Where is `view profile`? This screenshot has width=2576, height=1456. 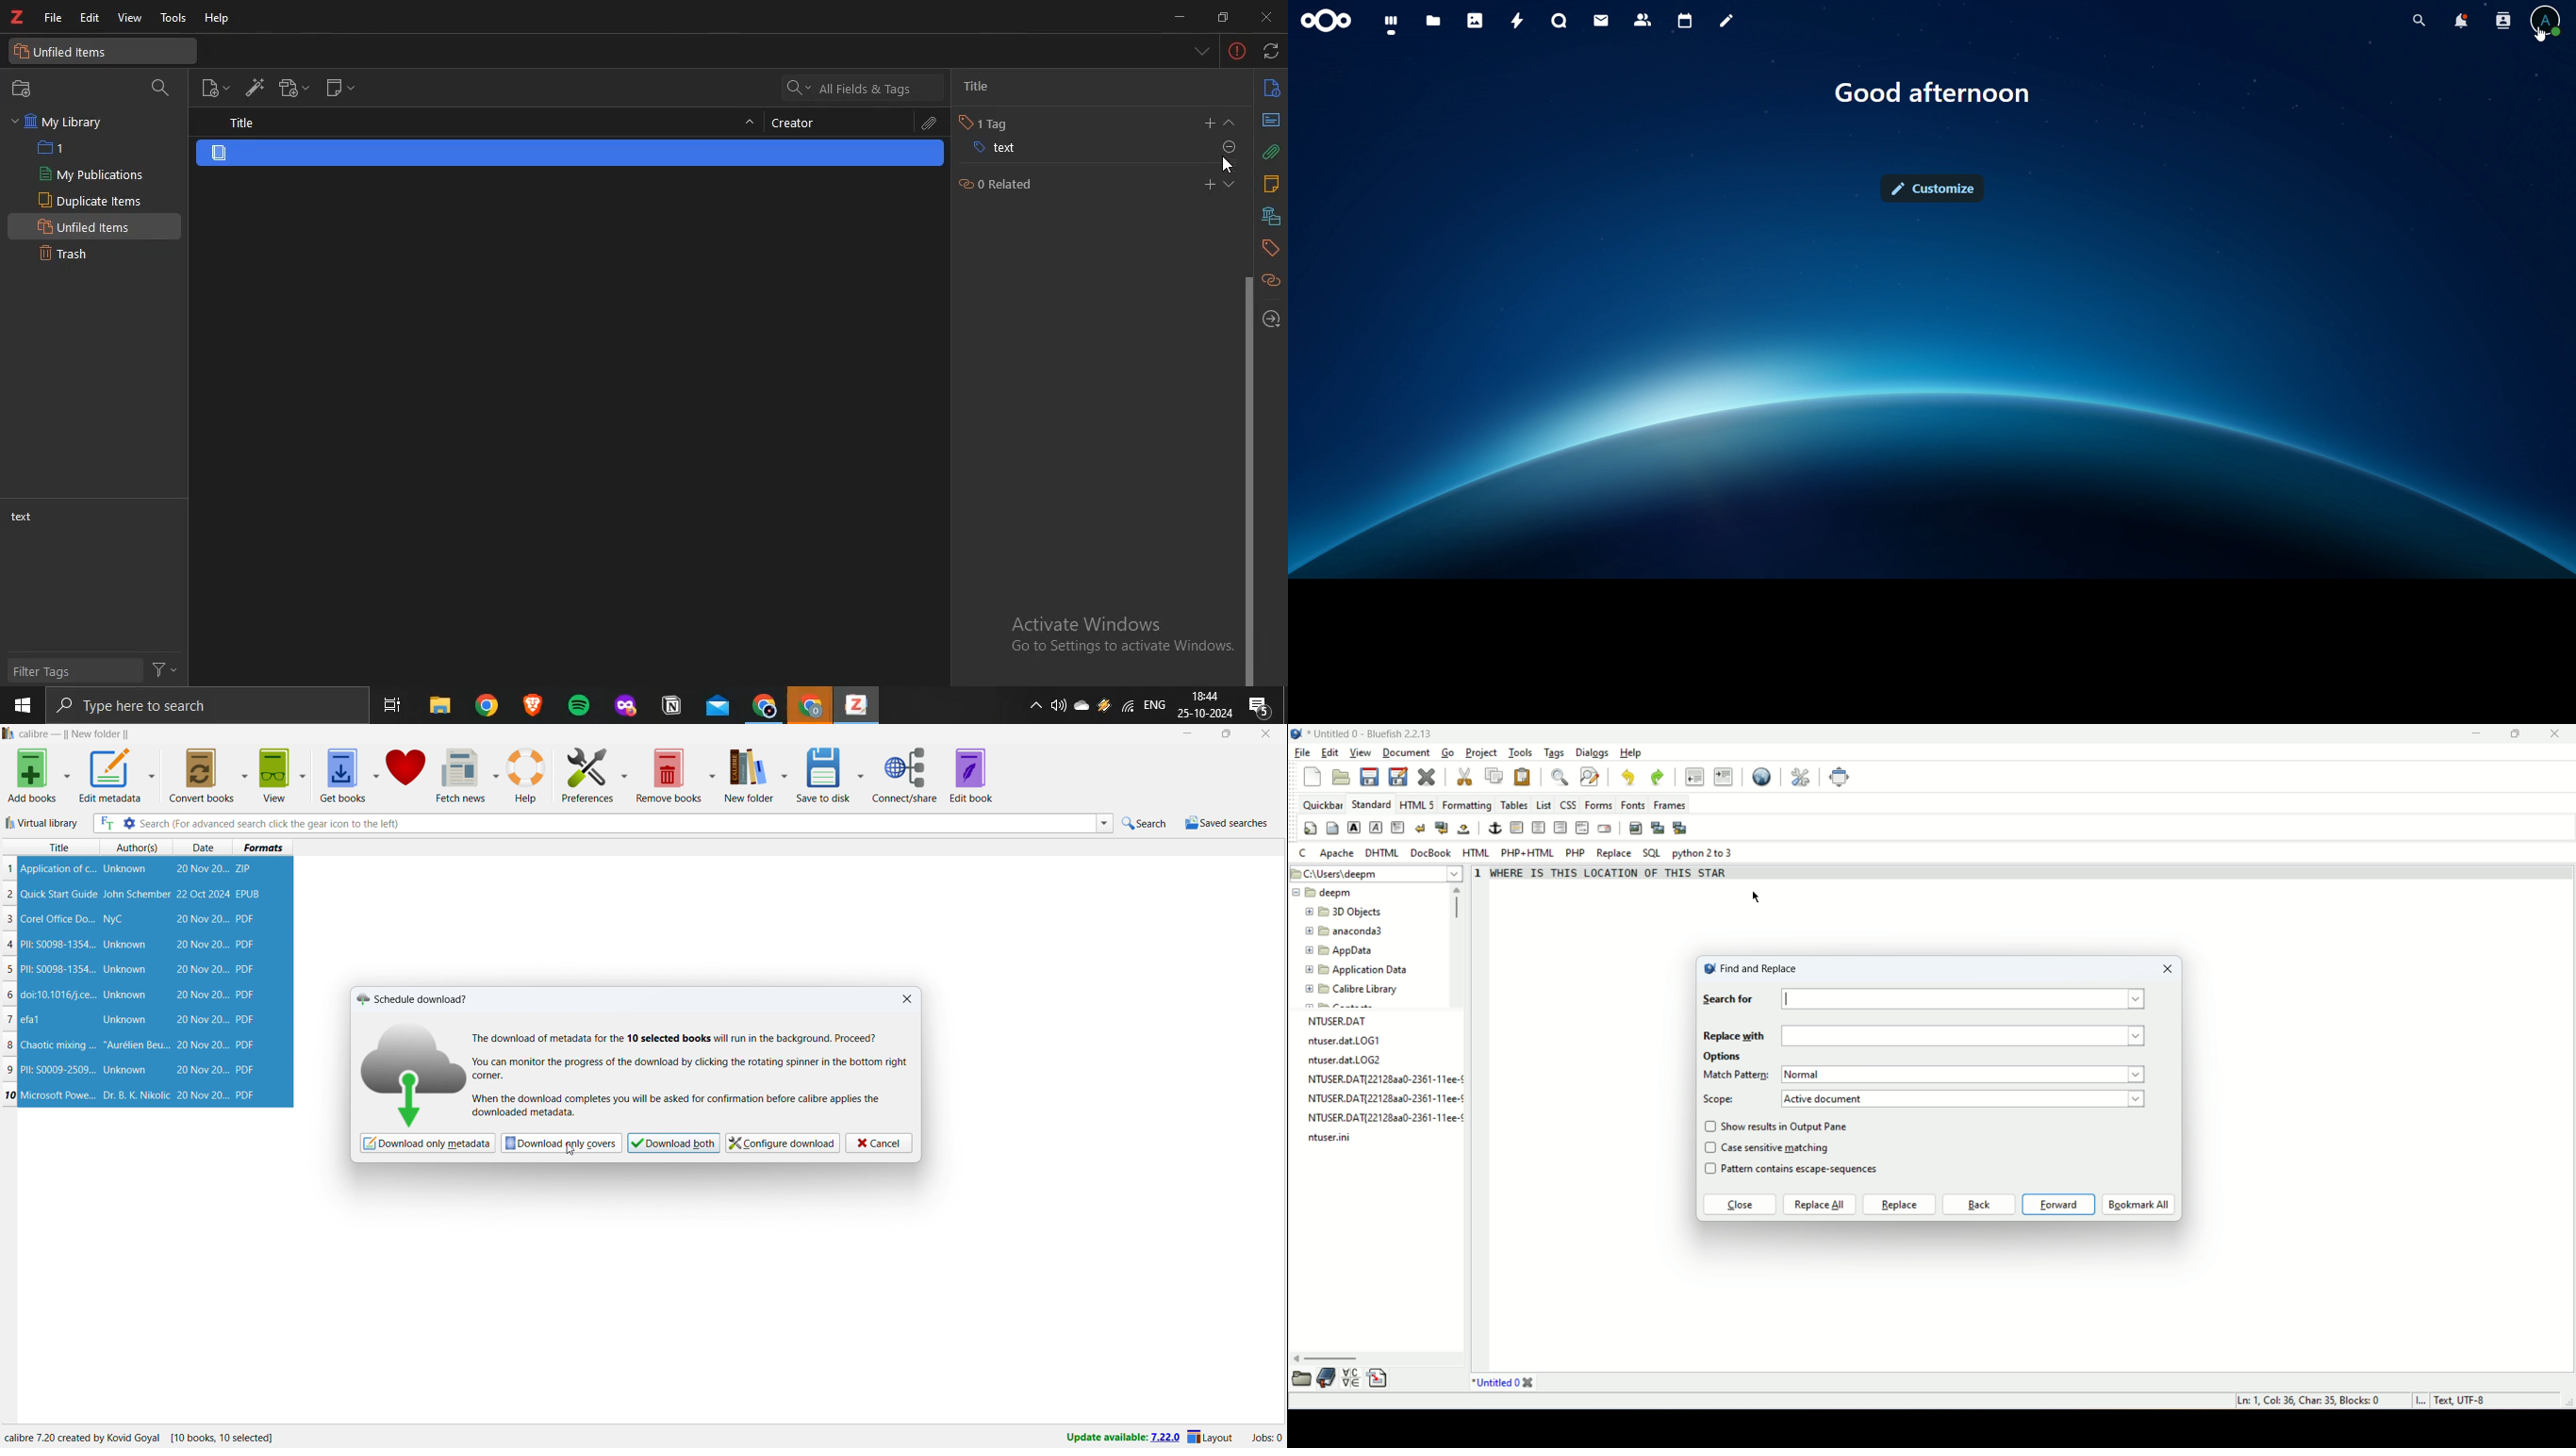
view profile is located at coordinates (2549, 20).